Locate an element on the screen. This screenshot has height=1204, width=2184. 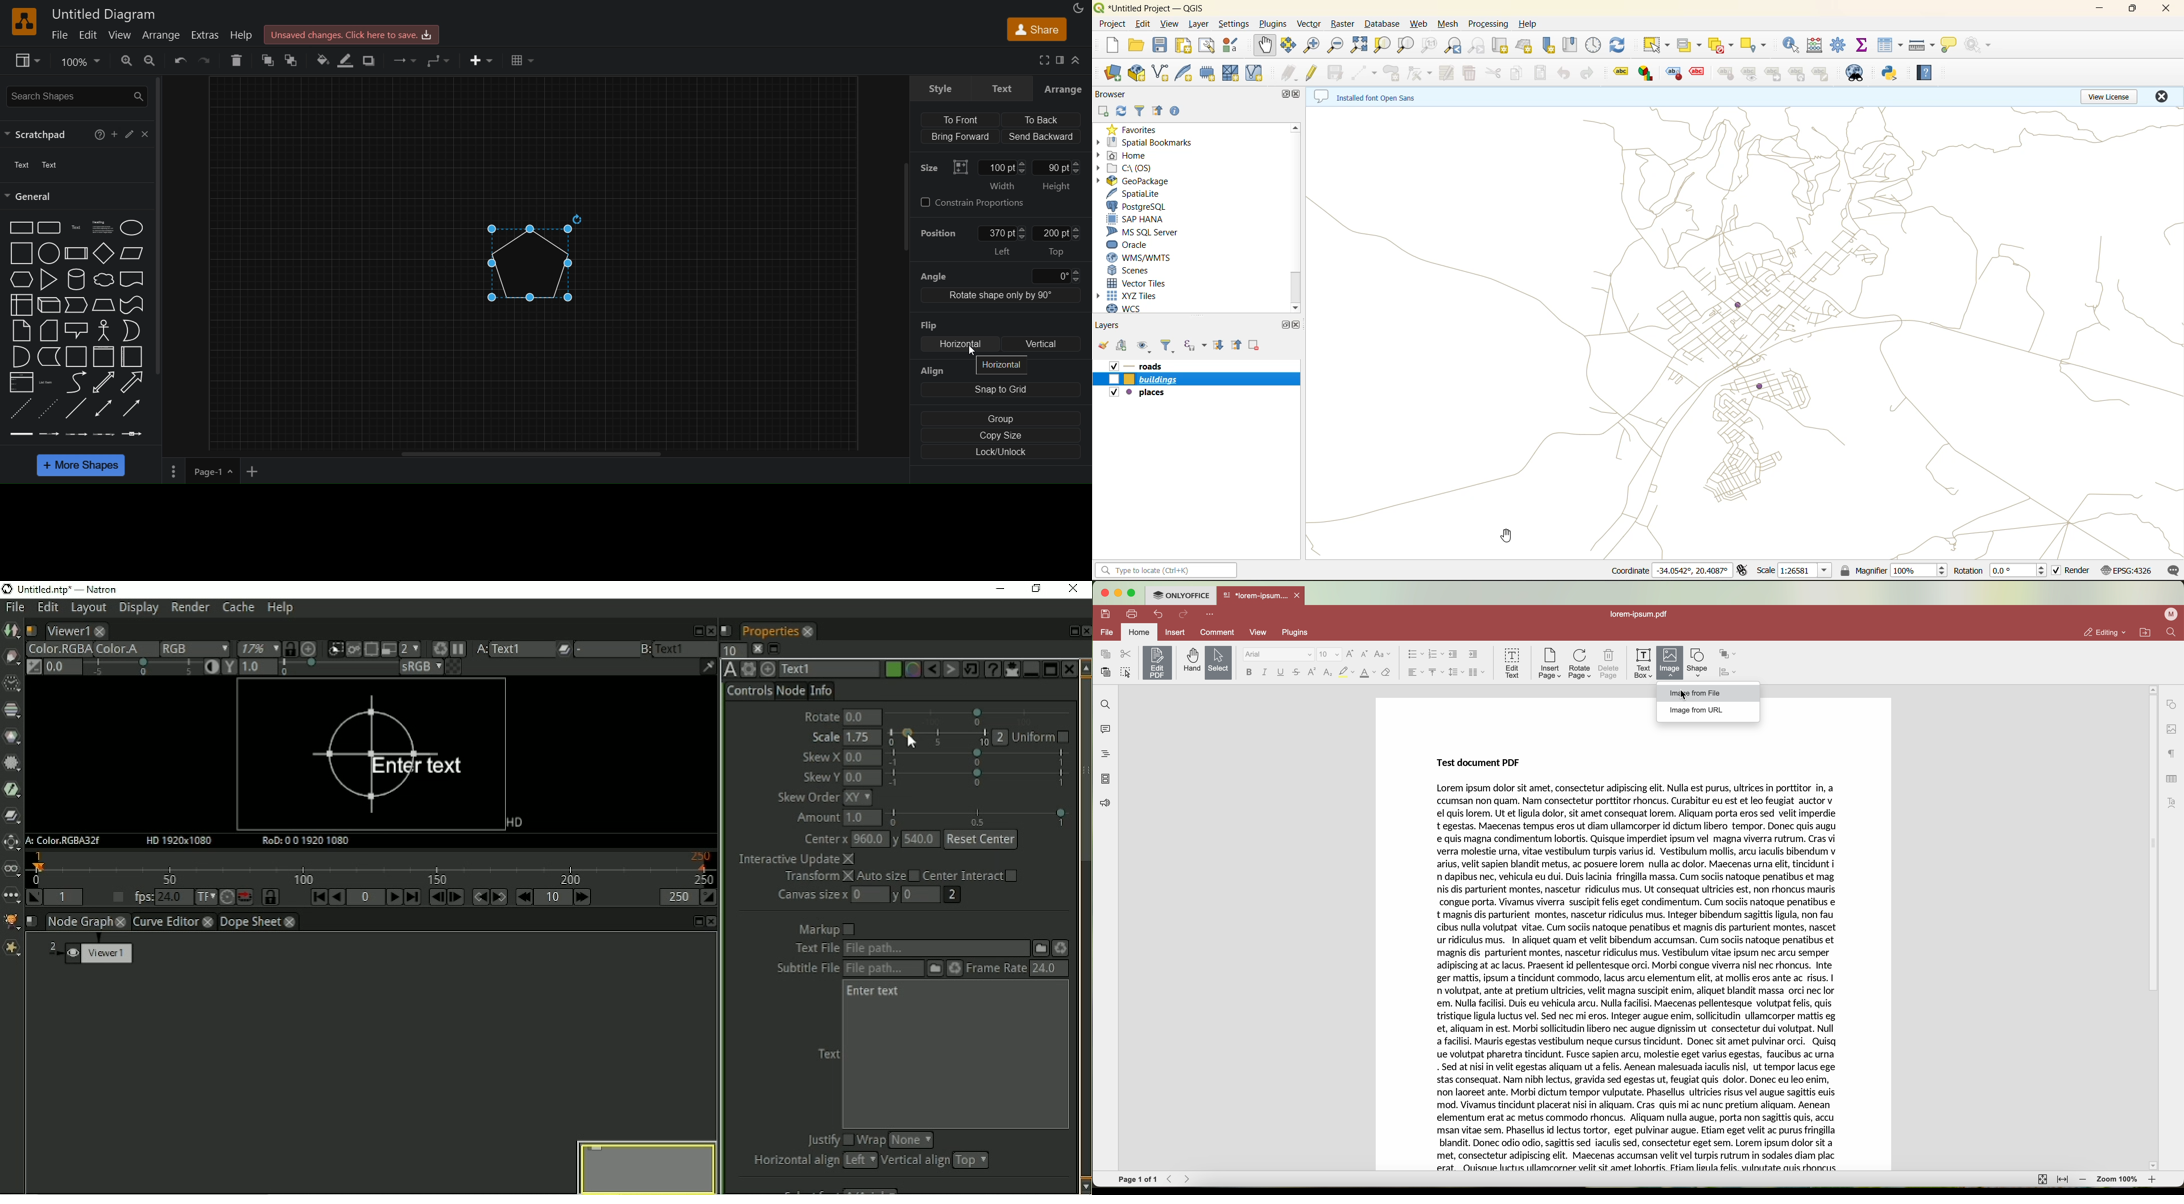
minimize is located at coordinates (2098, 10).